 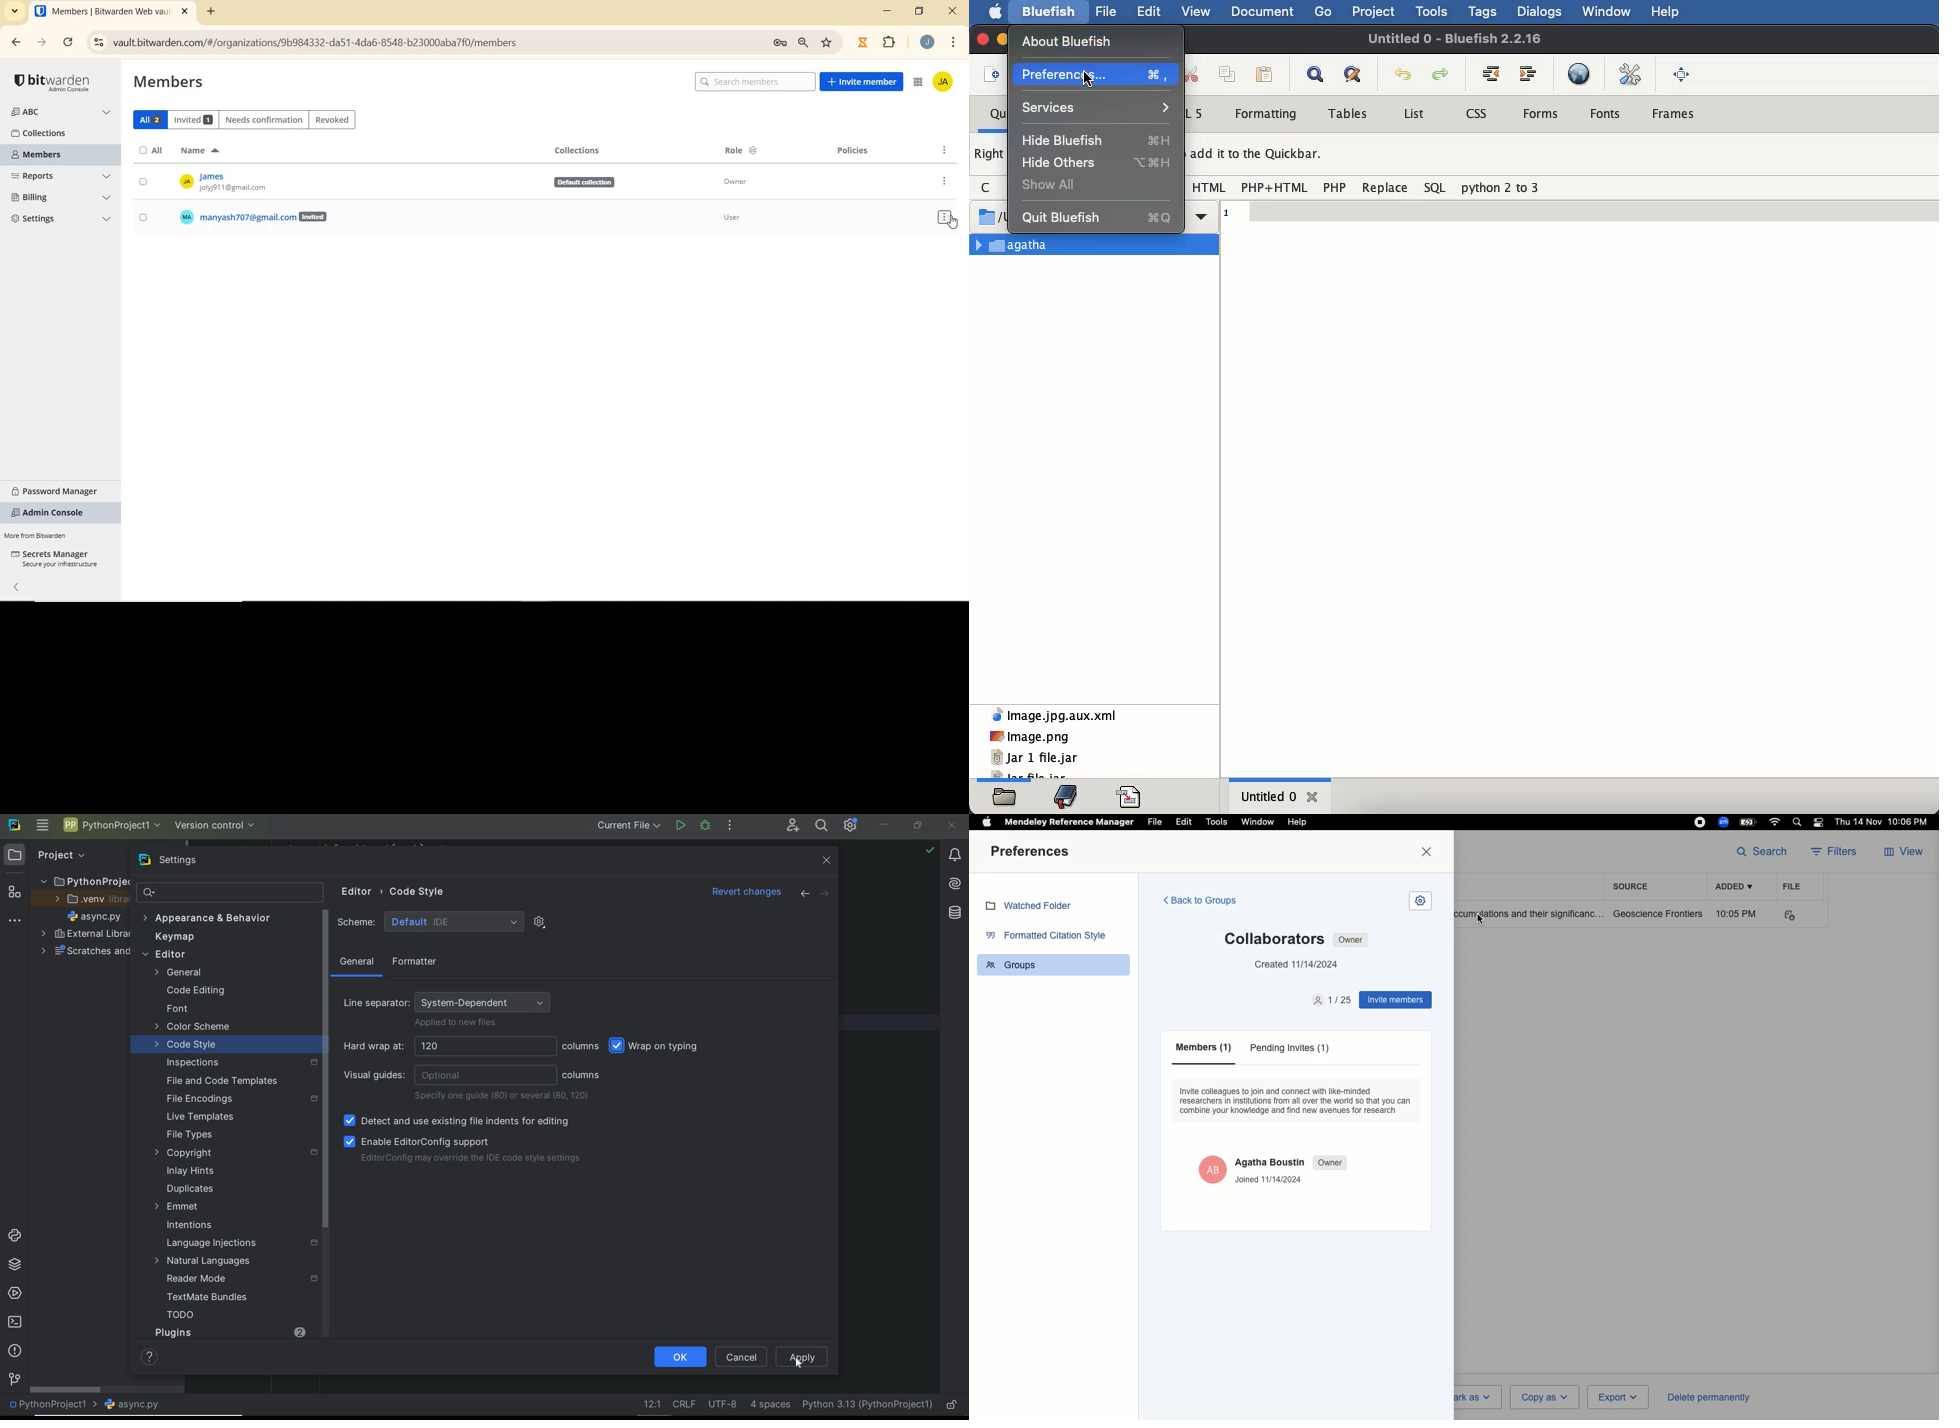 What do you see at coordinates (1056, 964) in the screenshot?
I see `Groups` at bounding box center [1056, 964].